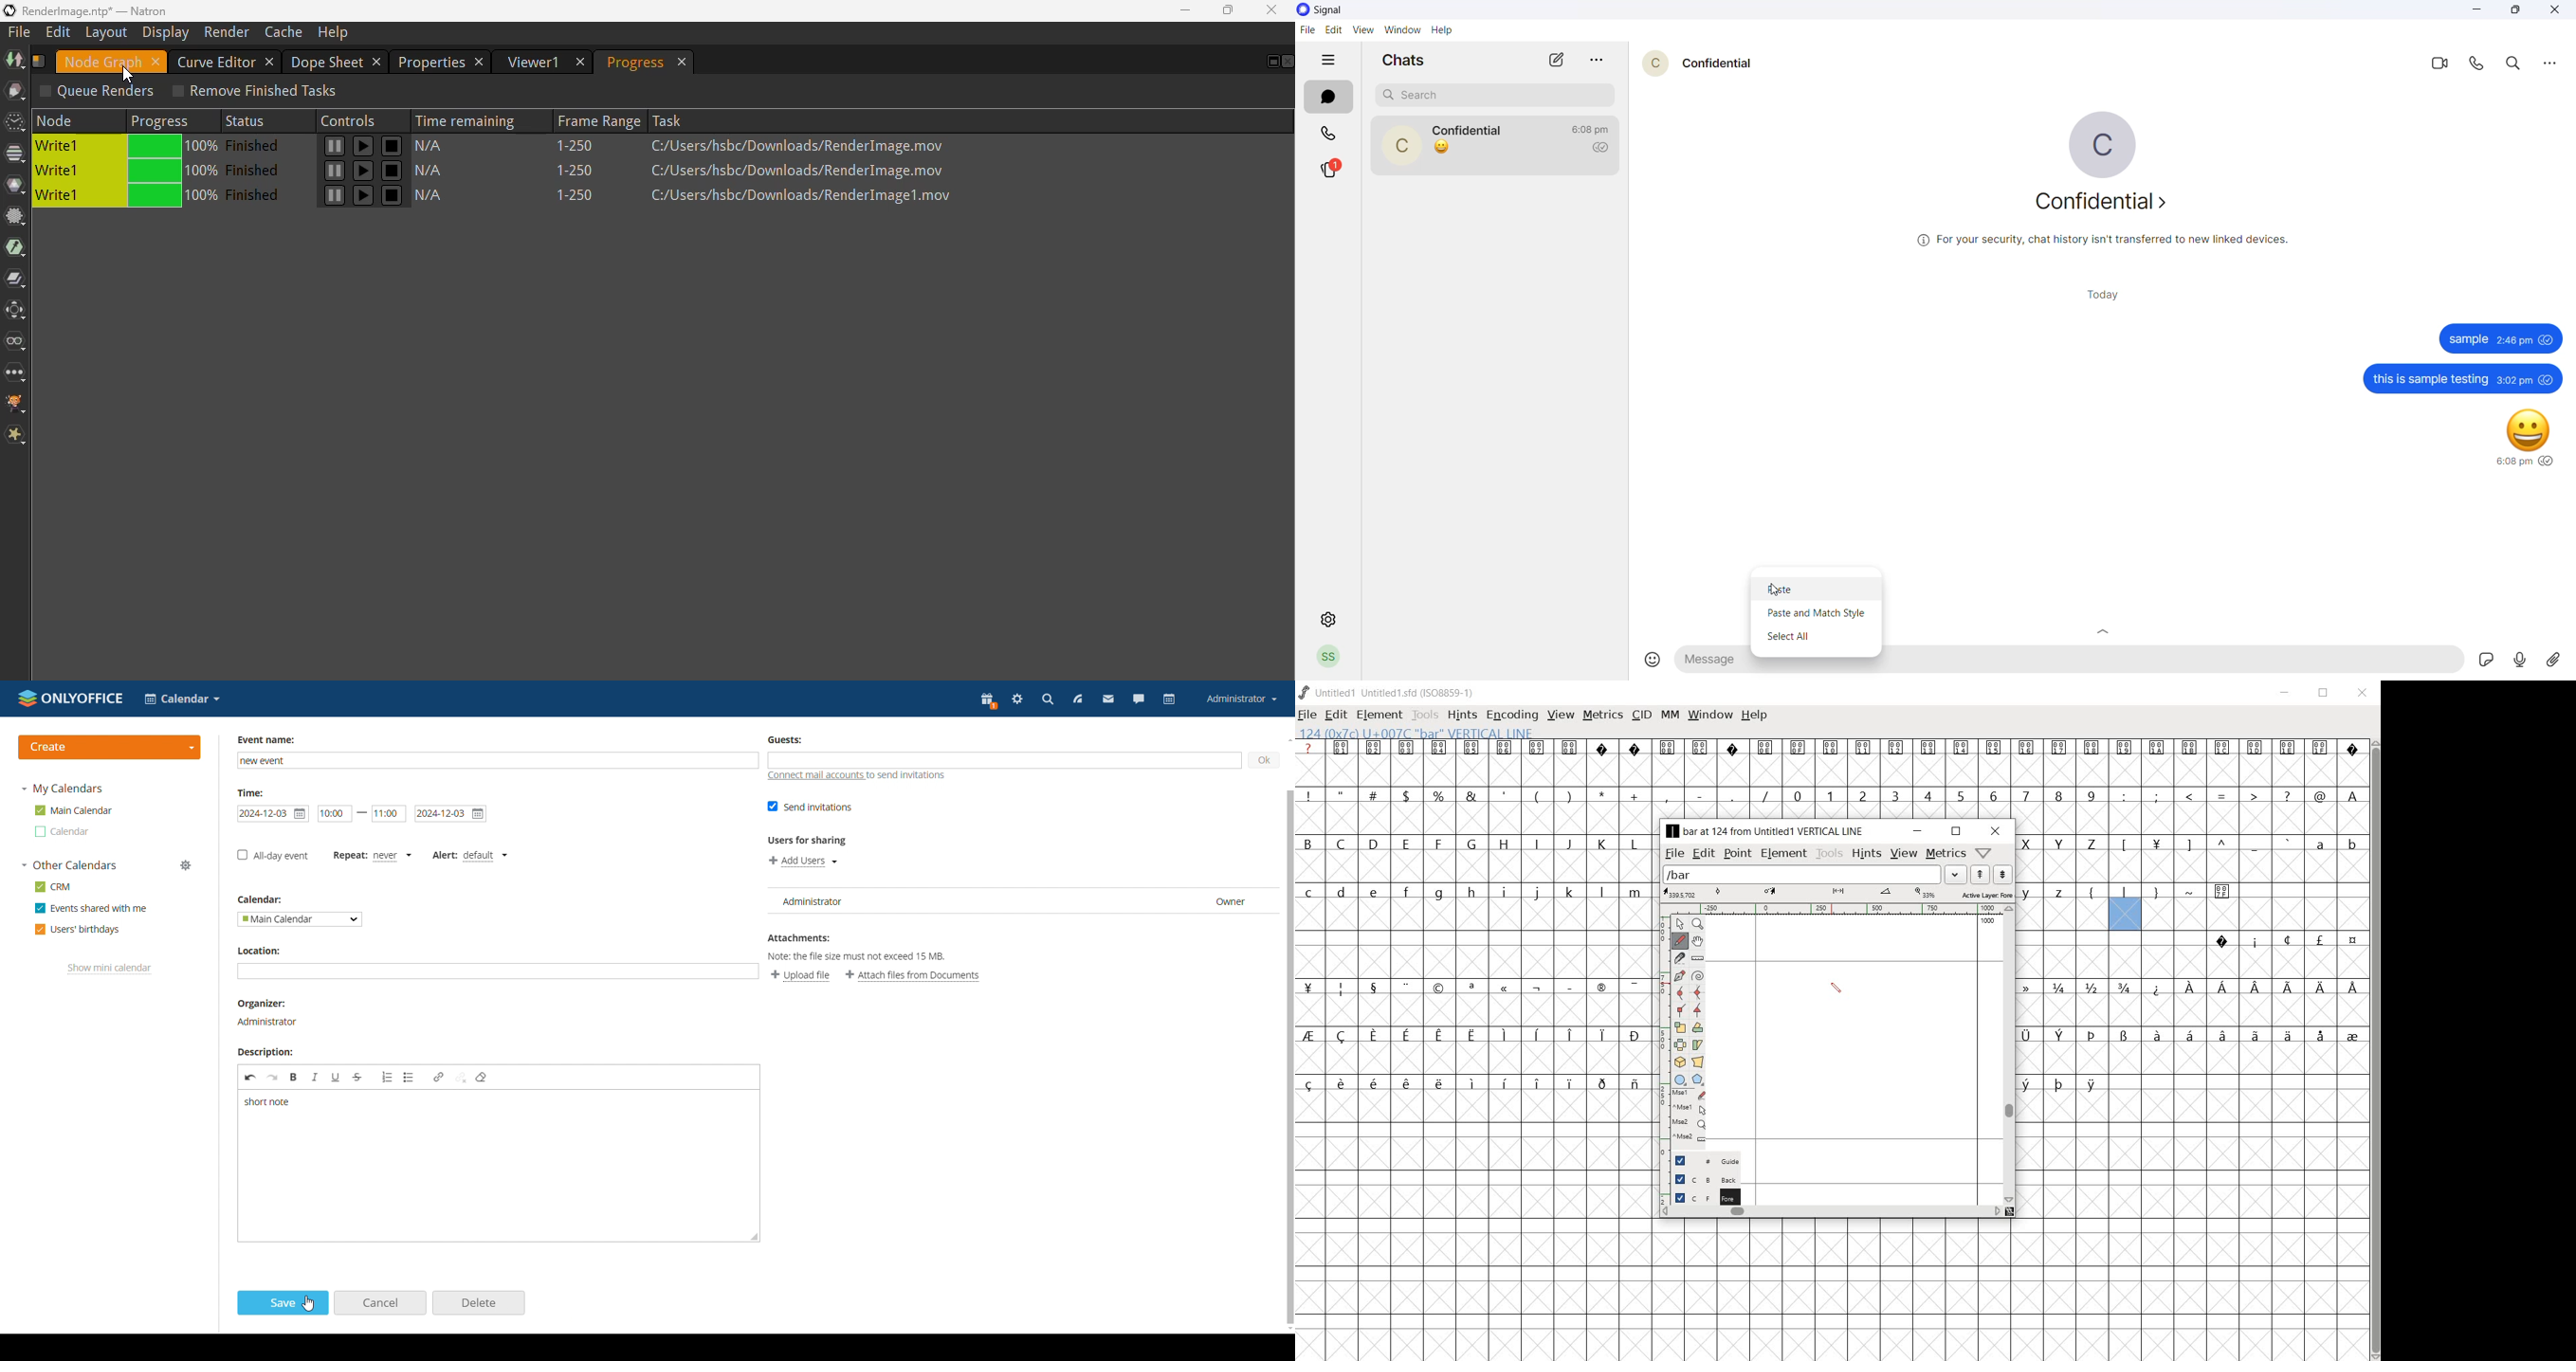 Image resolution: width=2576 pixels, height=1372 pixels. What do you see at coordinates (2107, 208) in the screenshot?
I see `about contact` at bounding box center [2107, 208].